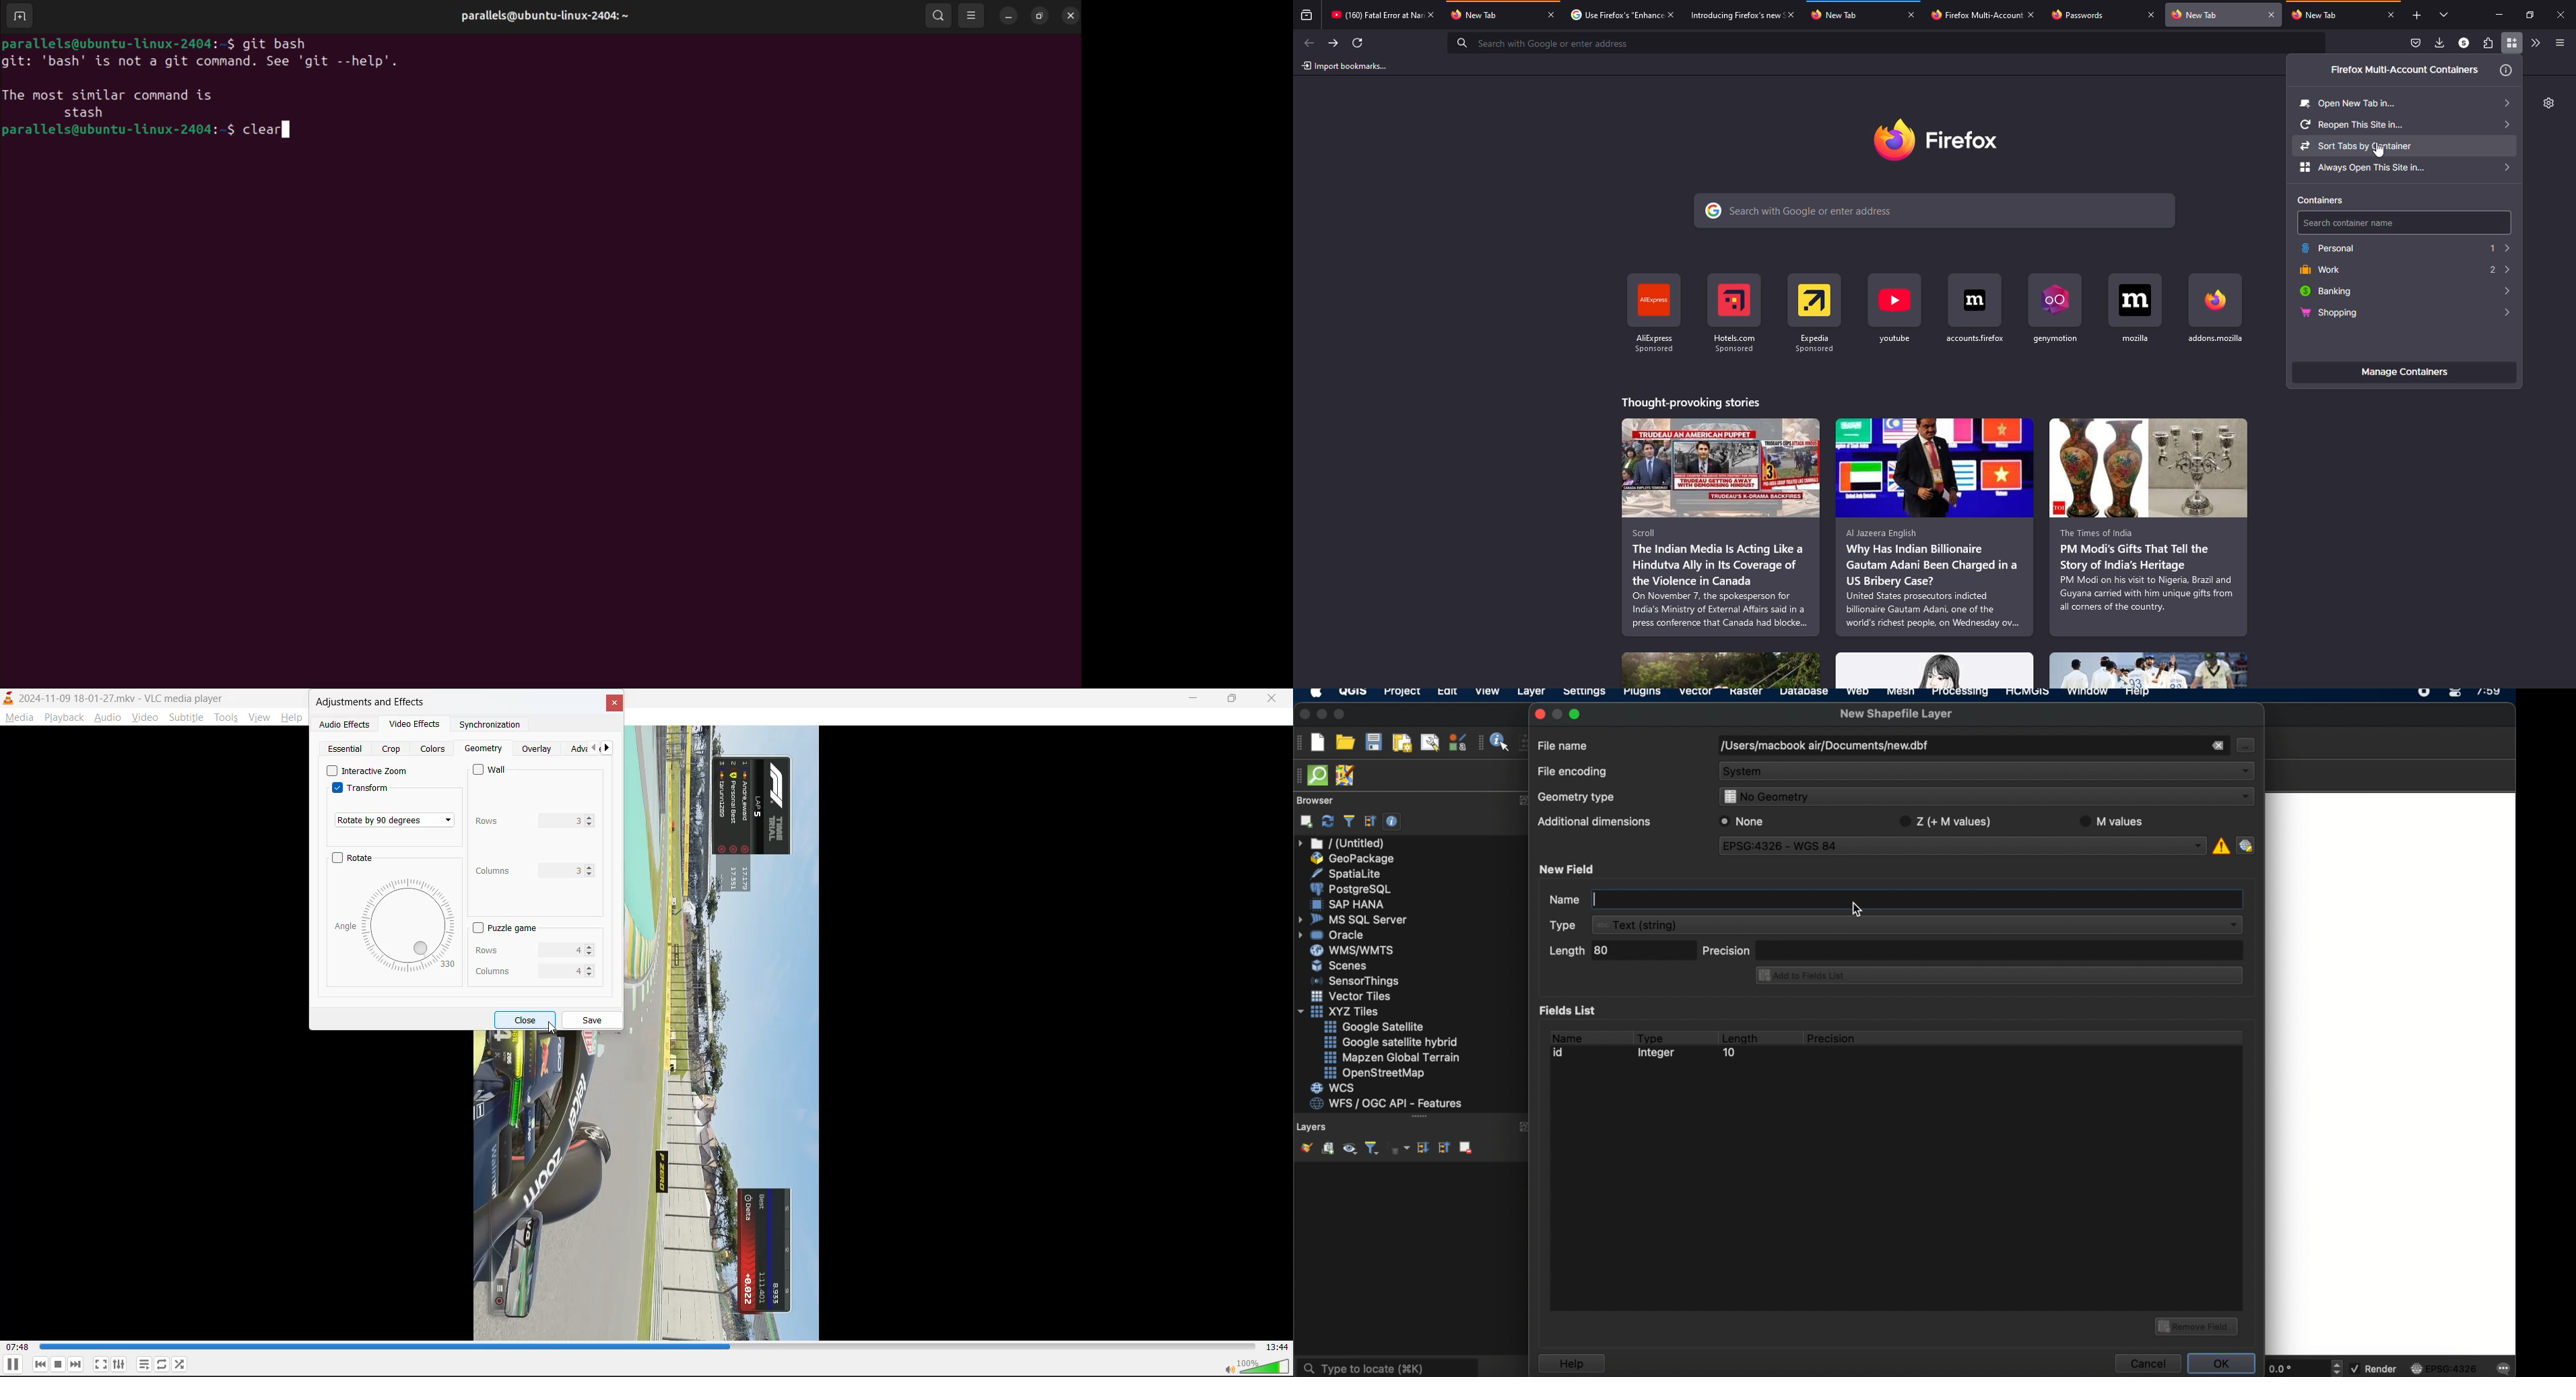 This screenshot has height=1400, width=2576. What do you see at coordinates (1524, 801) in the screenshot?
I see `expand` at bounding box center [1524, 801].